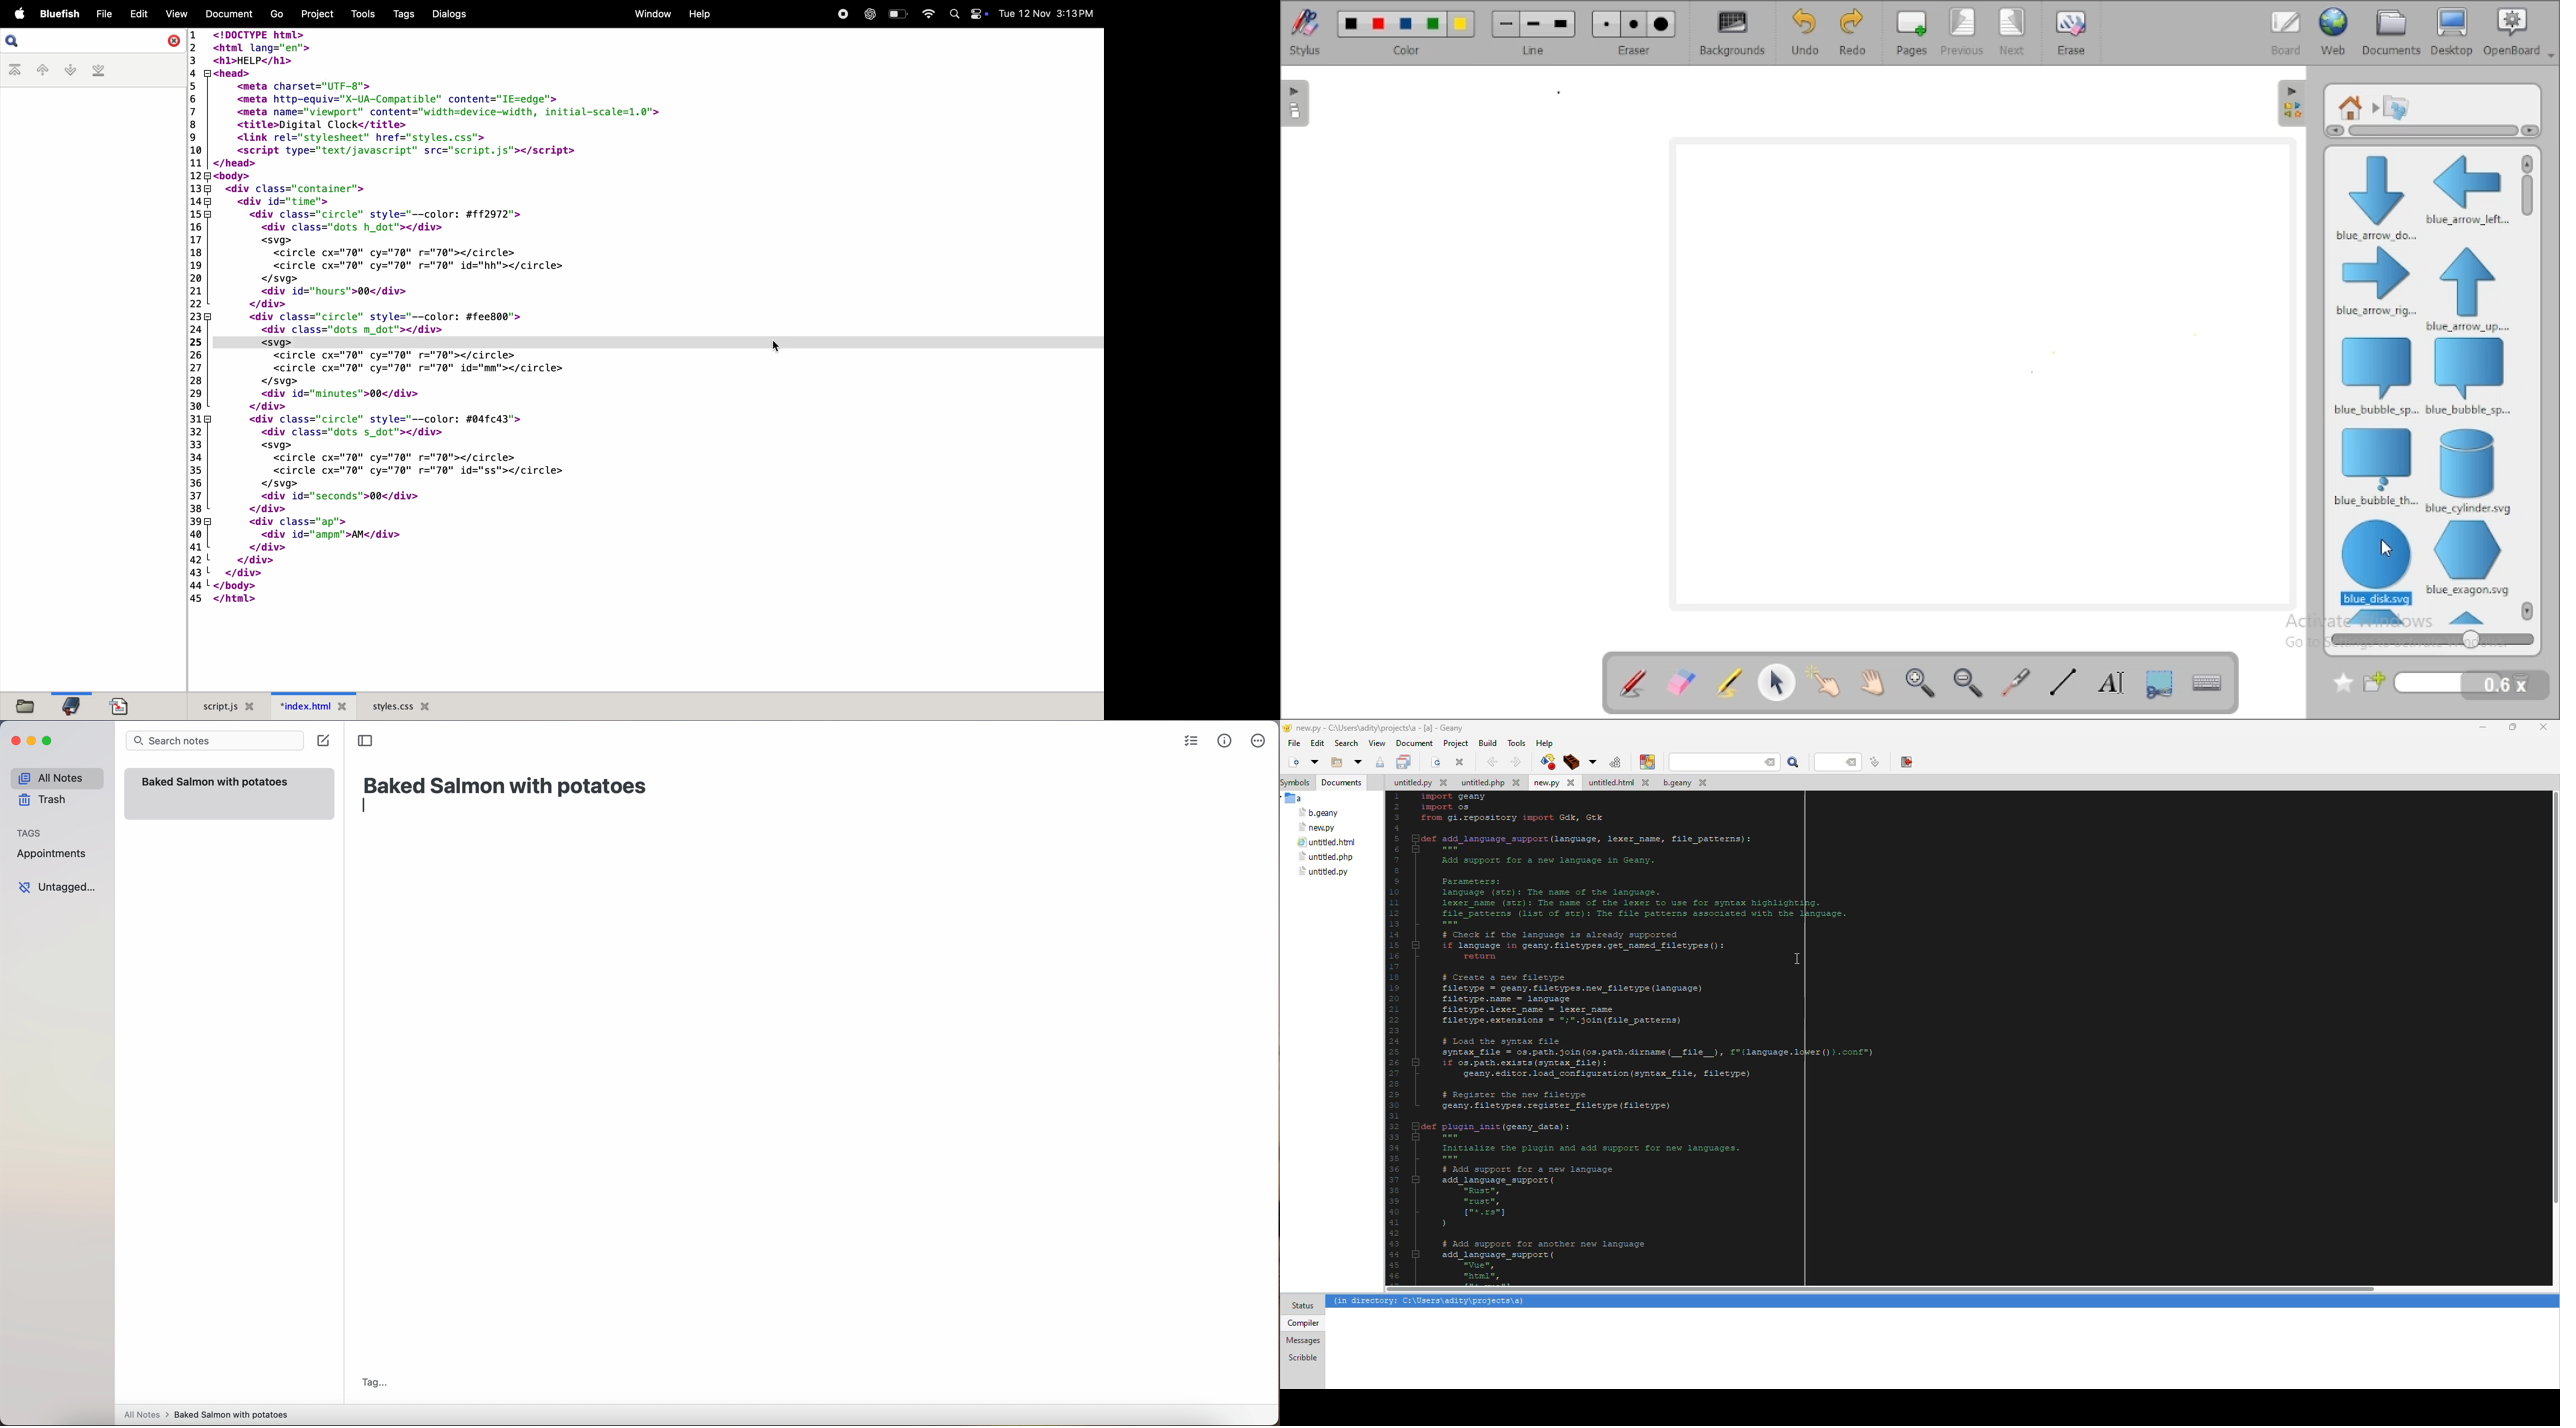 The image size is (2576, 1428). What do you see at coordinates (1260, 741) in the screenshot?
I see `more options` at bounding box center [1260, 741].